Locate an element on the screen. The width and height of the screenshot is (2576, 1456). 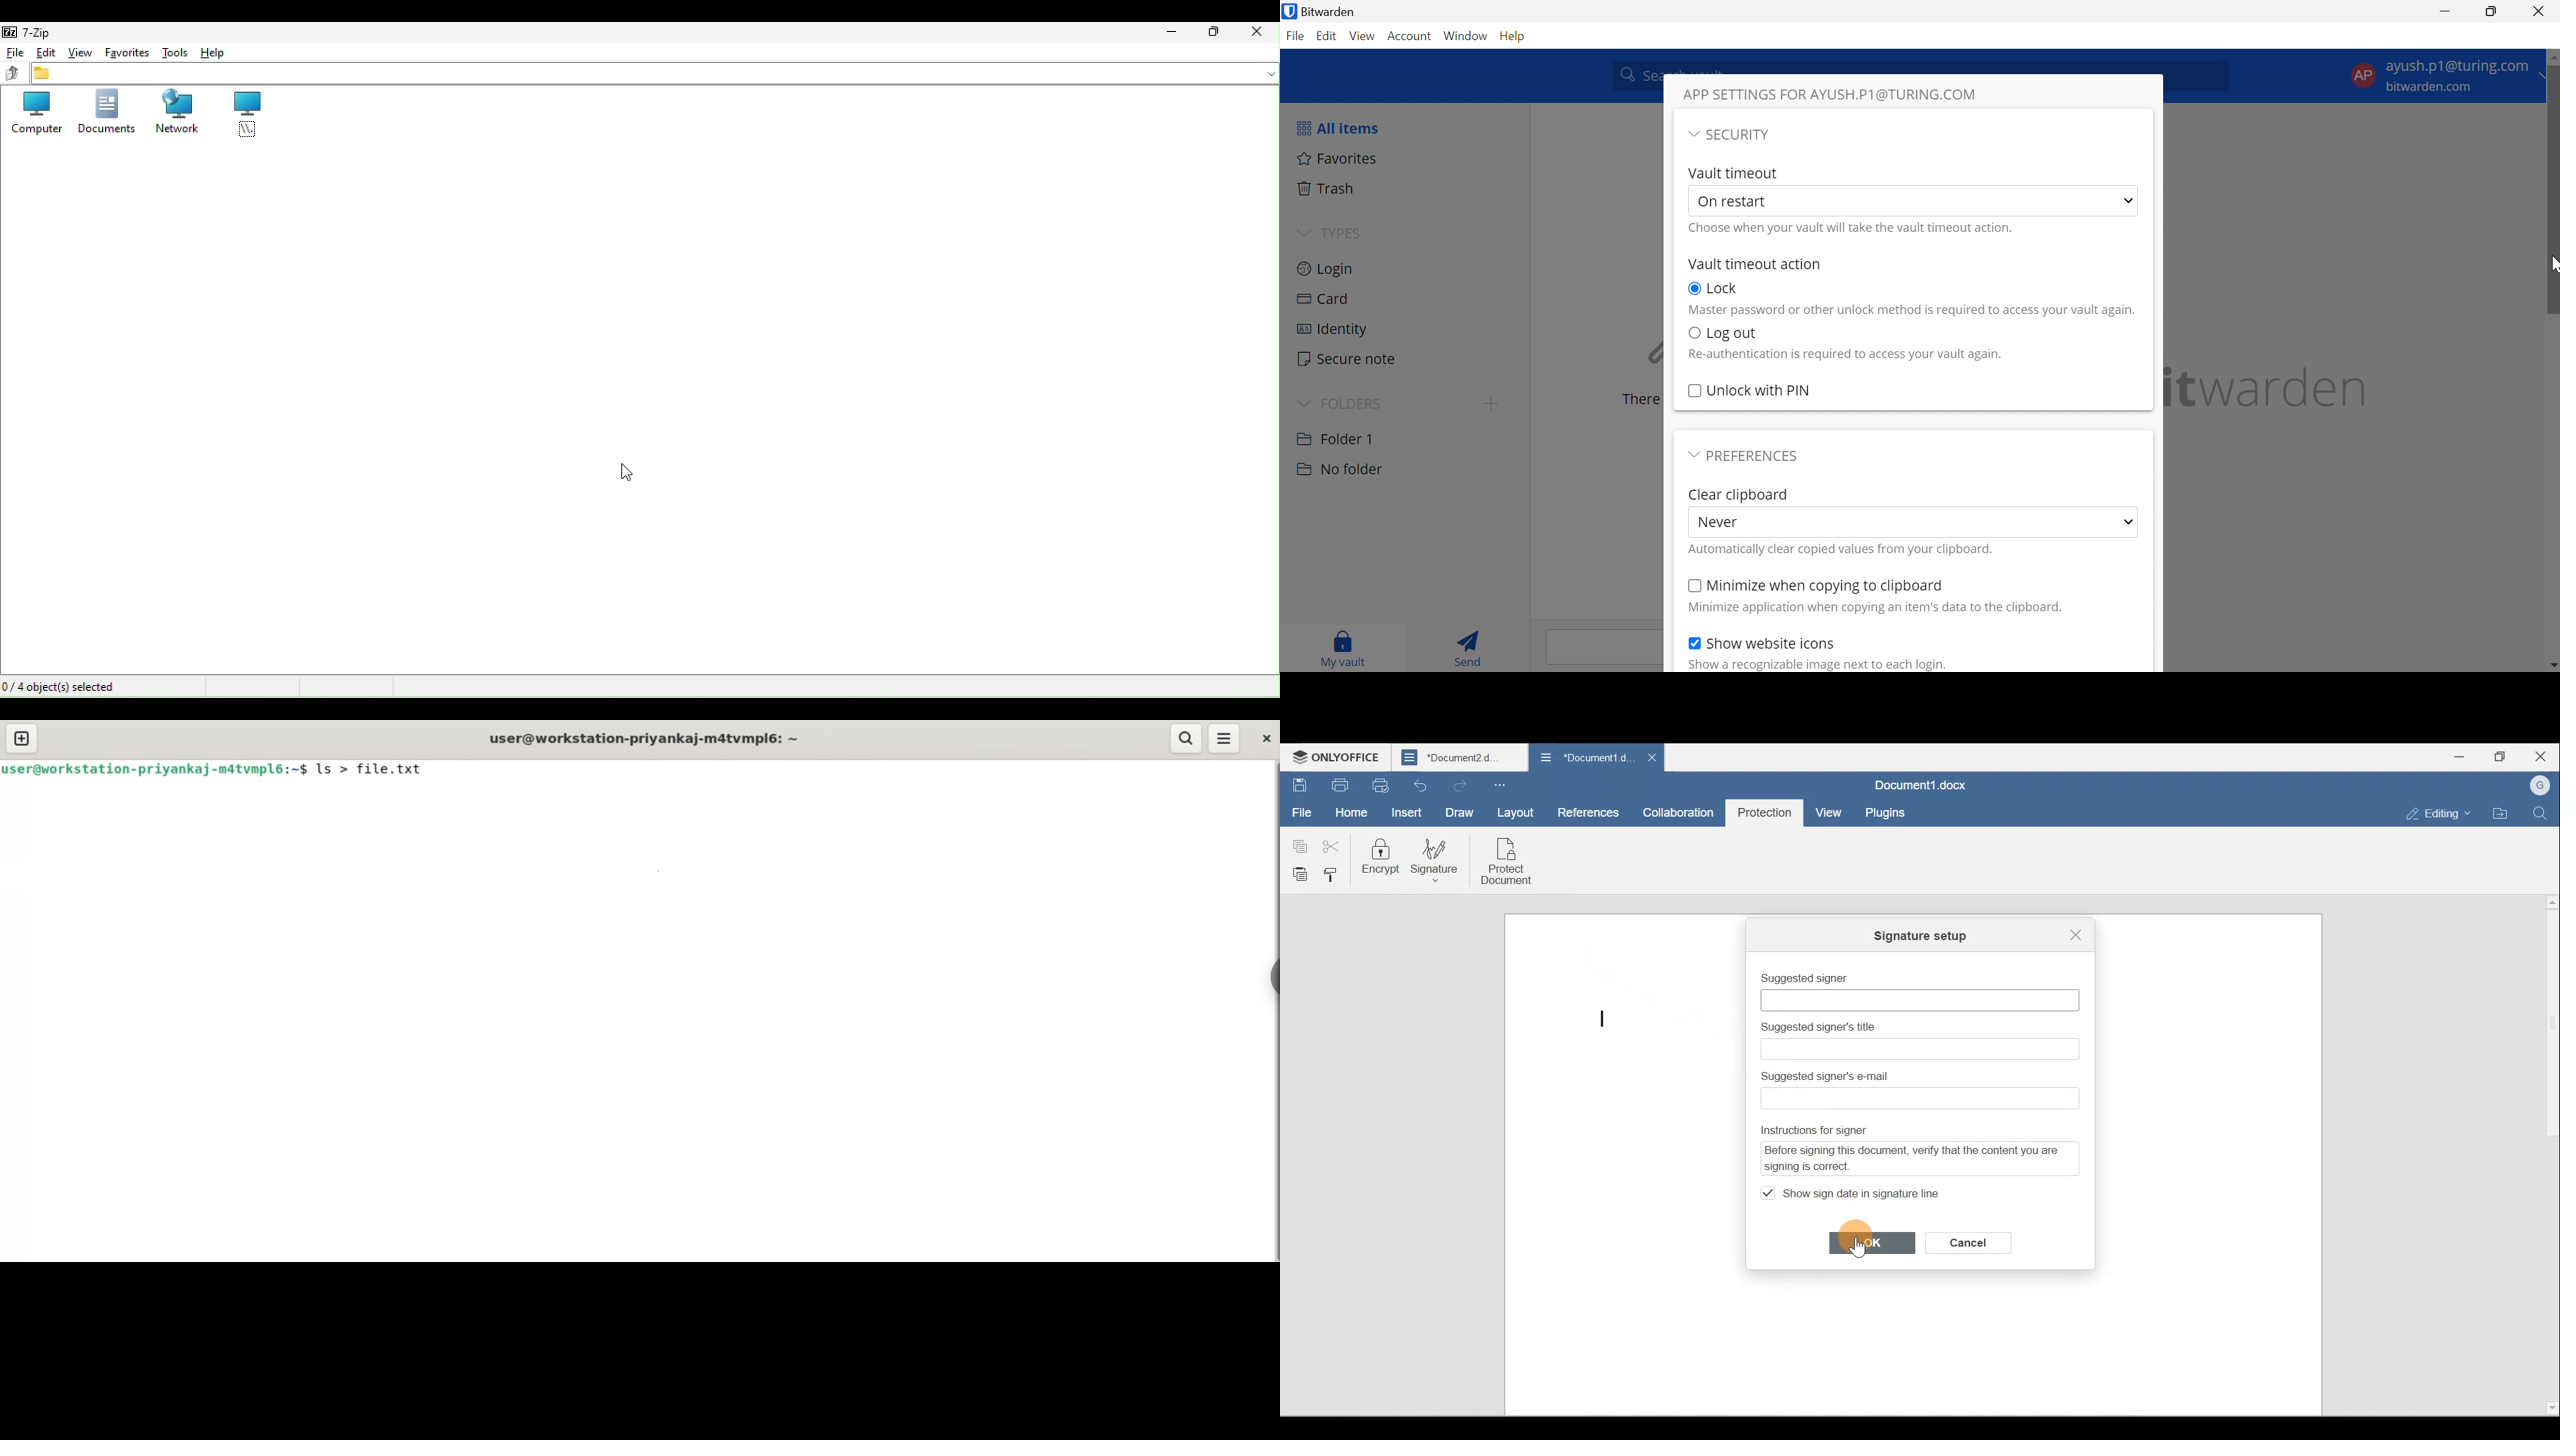
Checkbox is located at coordinates (1694, 391).